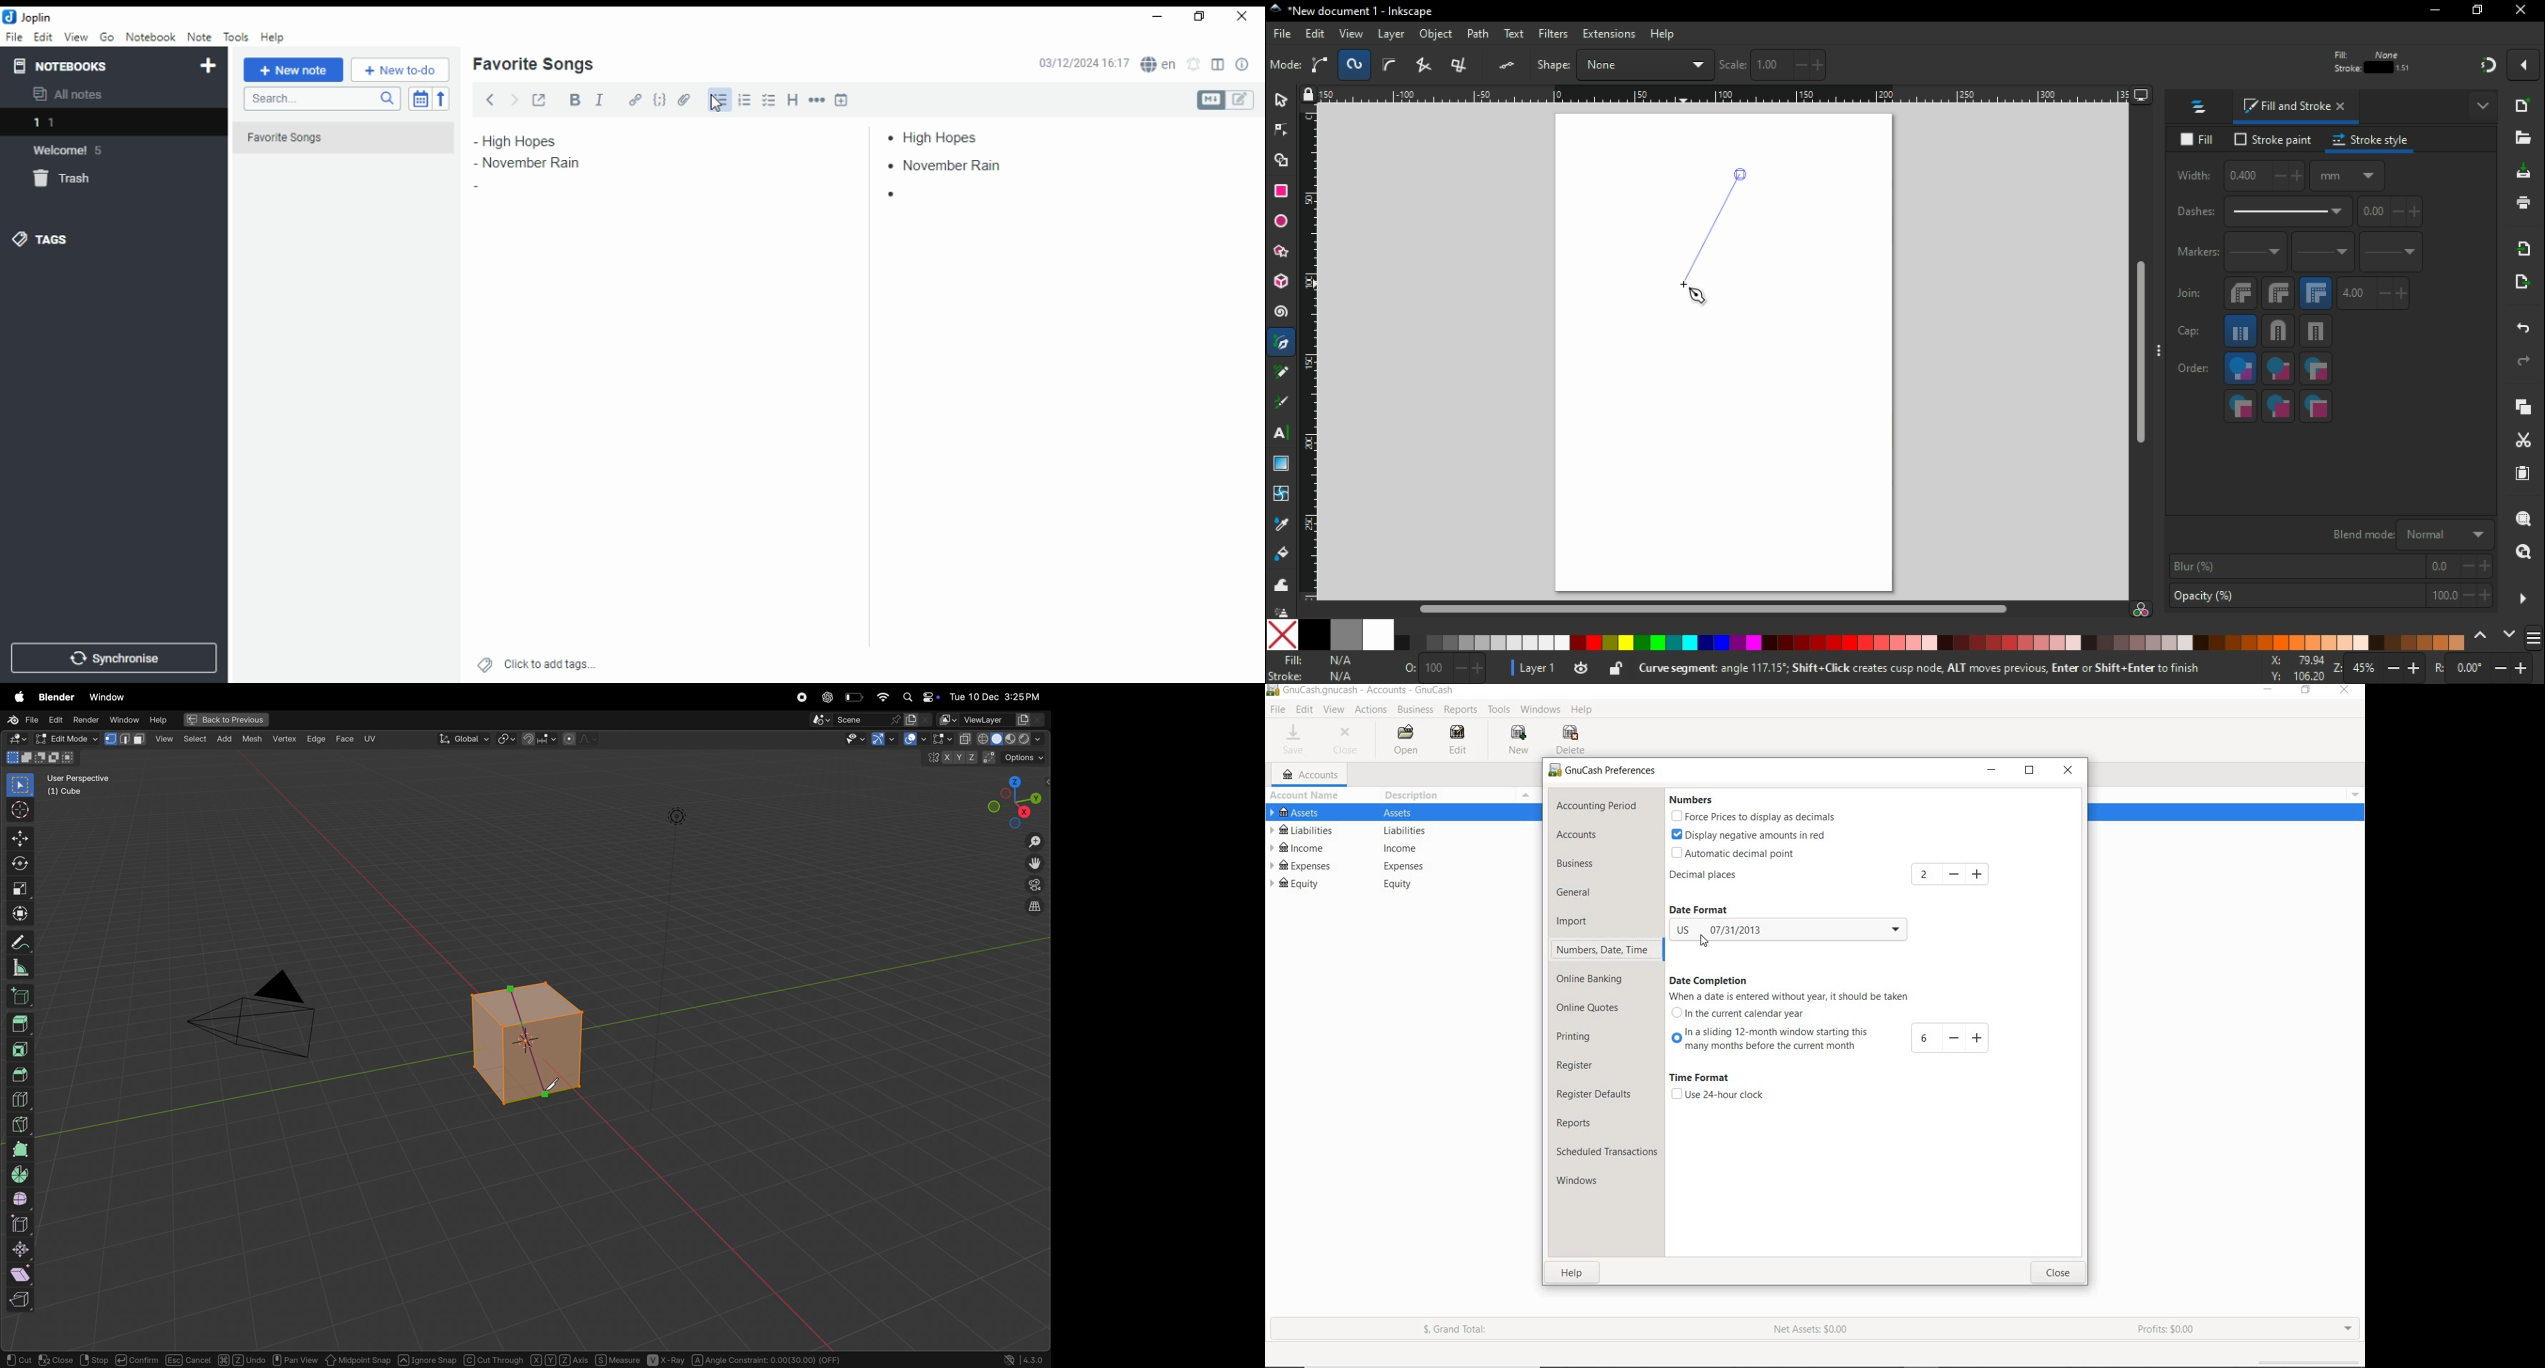 The image size is (2548, 1372). What do you see at coordinates (2241, 408) in the screenshot?
I see `markers, fills, stroke` at bounding box center [2241, 408].